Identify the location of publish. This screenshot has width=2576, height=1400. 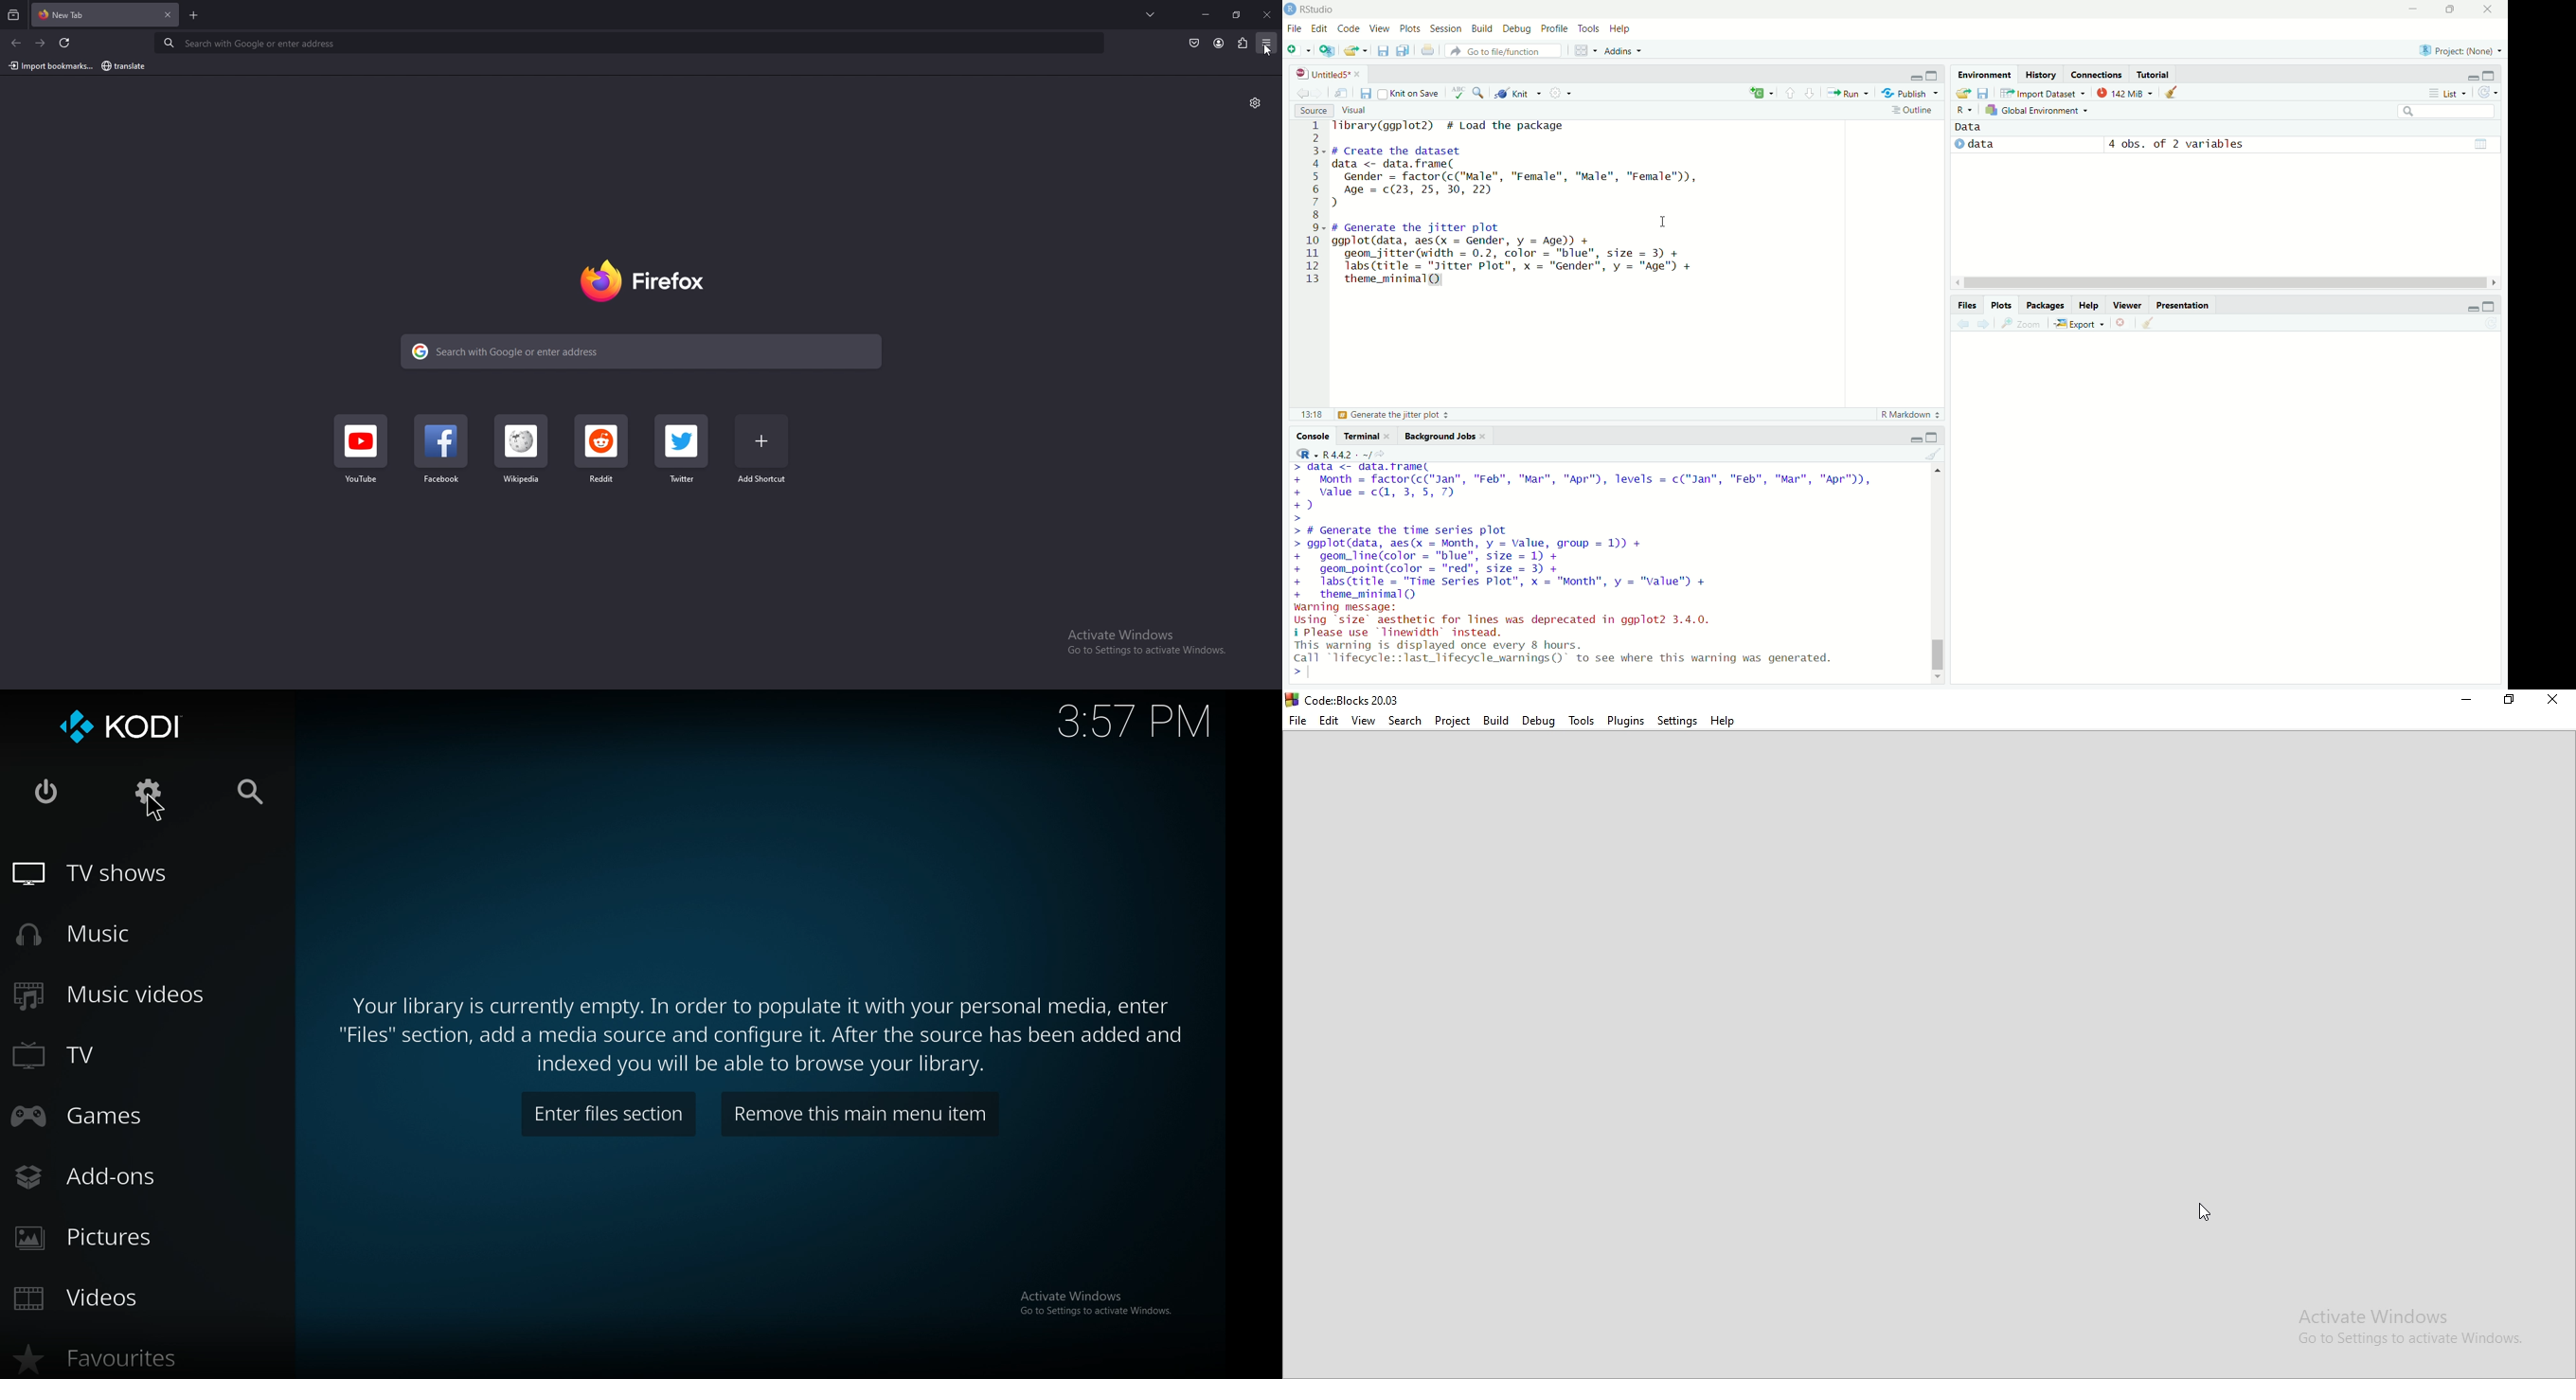
(1912, 93).